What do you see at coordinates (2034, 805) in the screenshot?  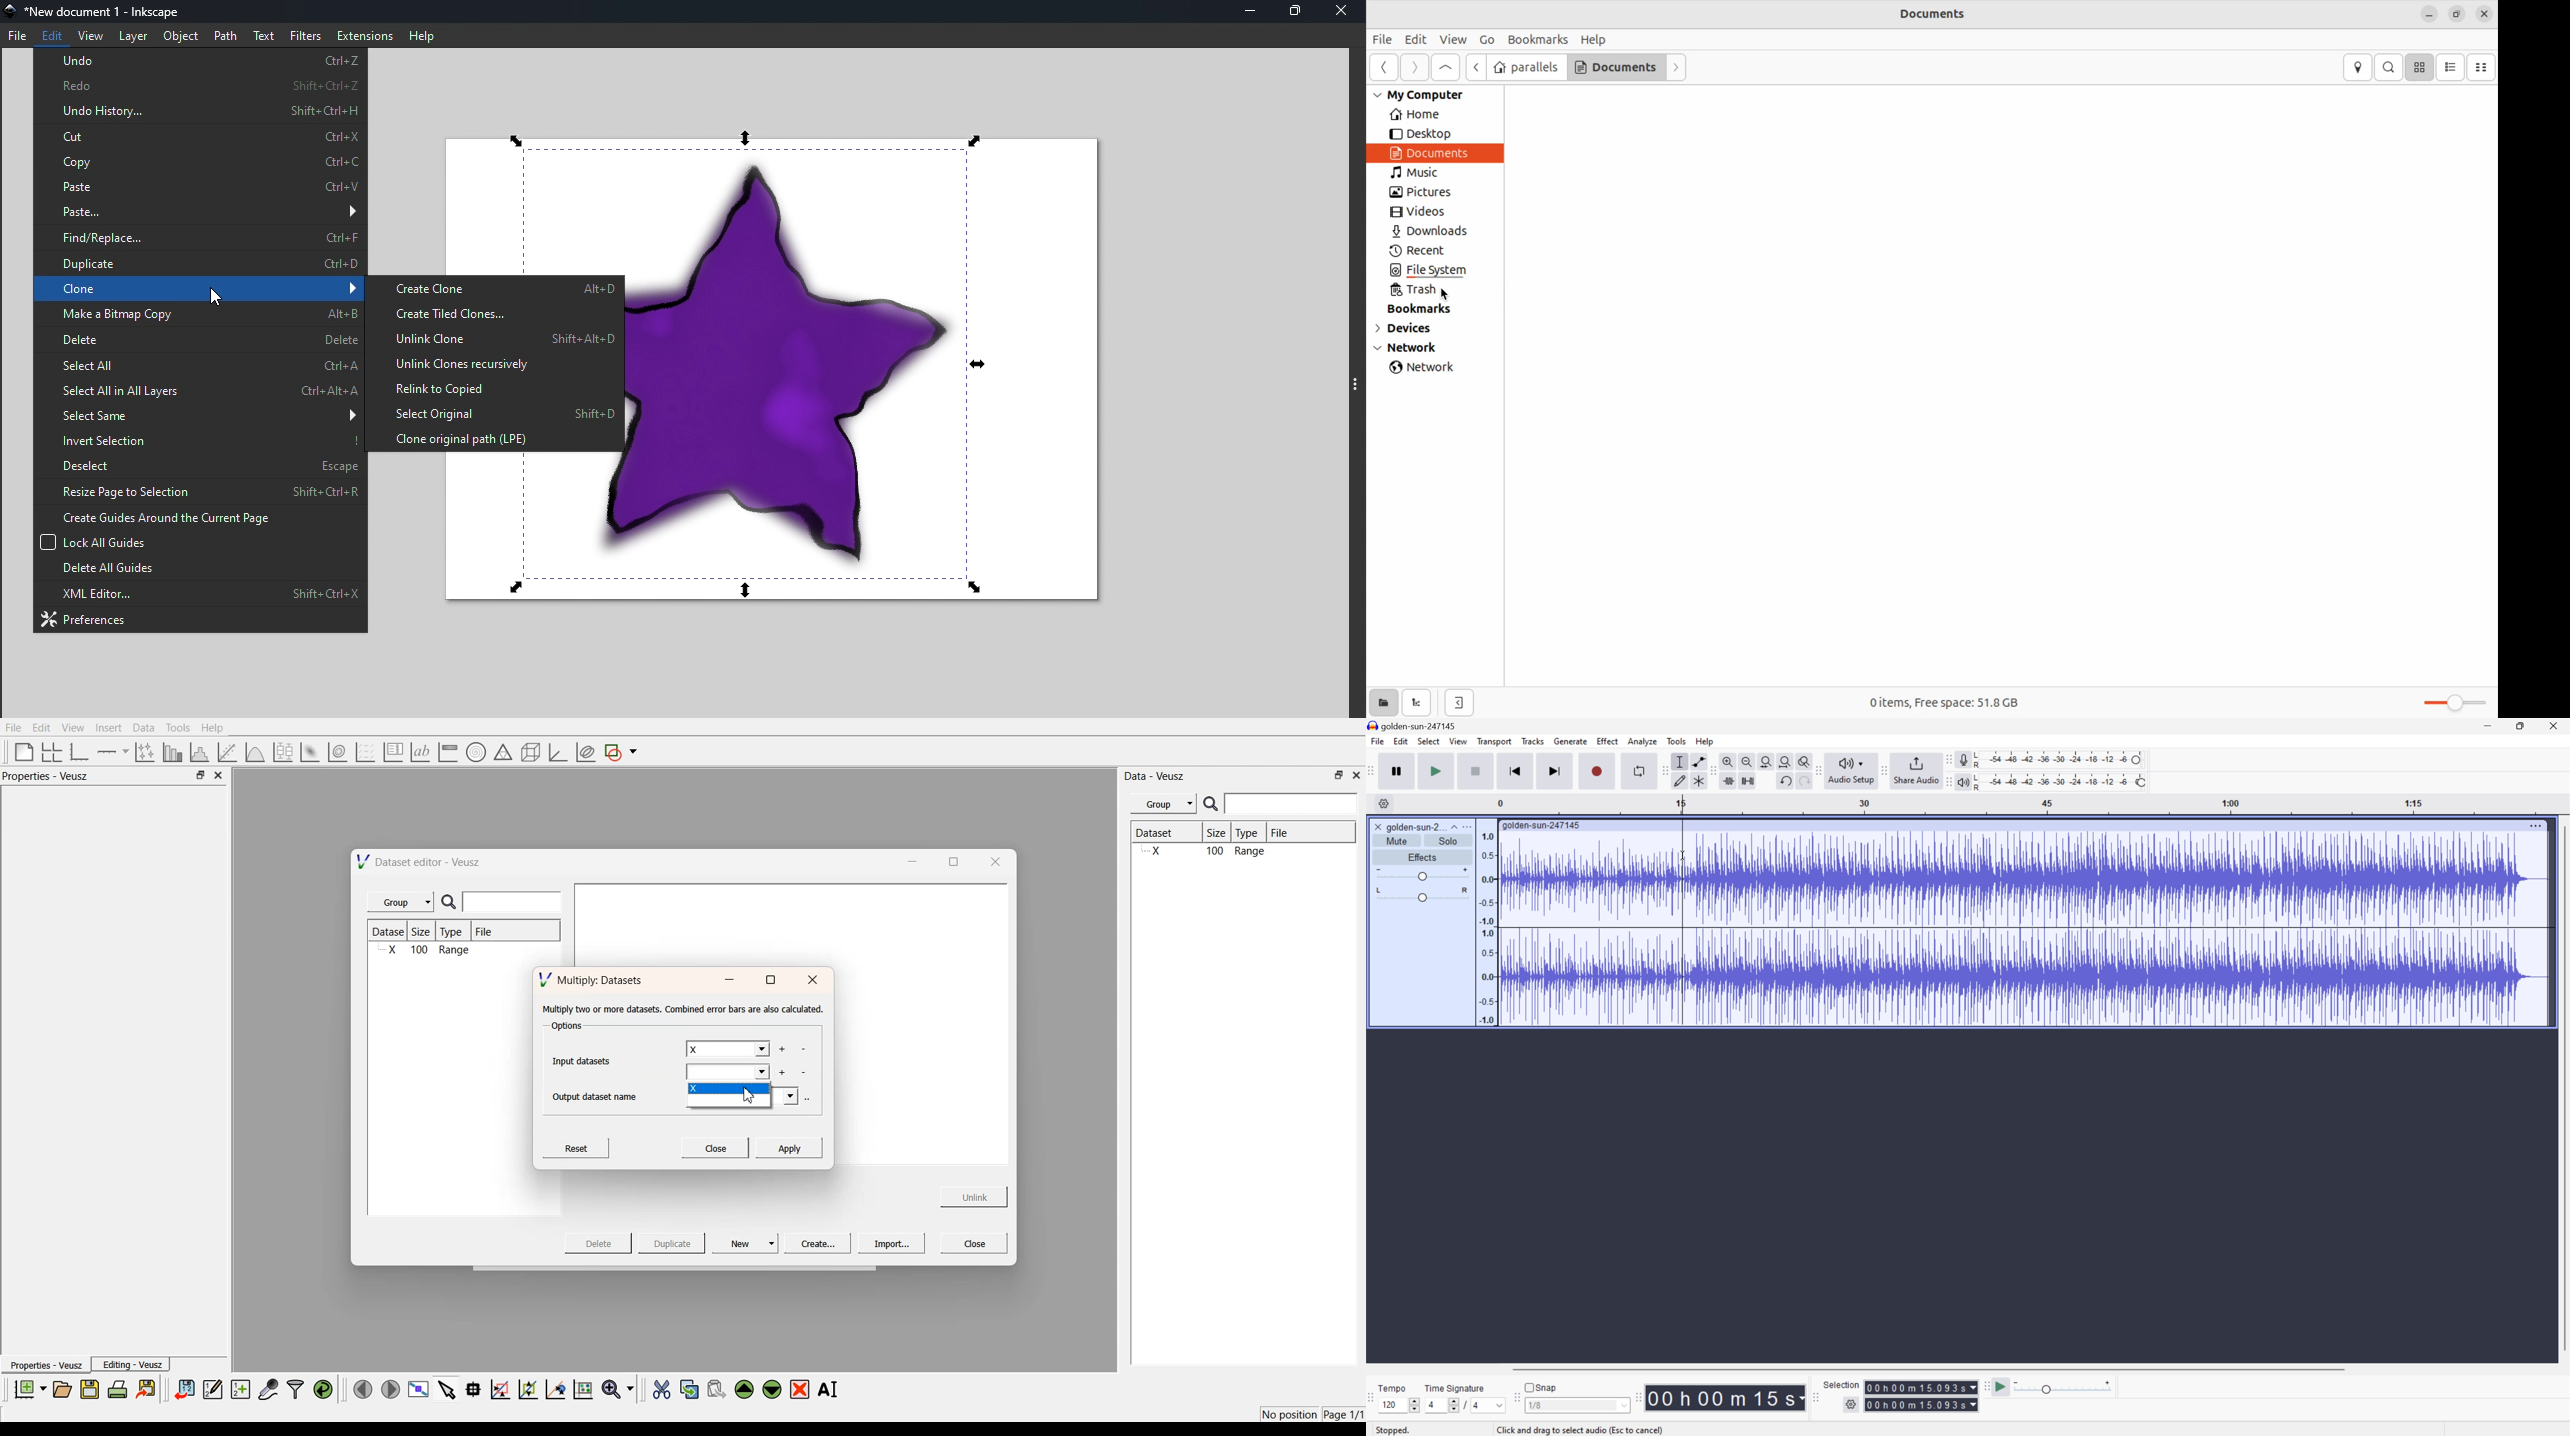 I see `Scale` at bounding box center [2034, 805].